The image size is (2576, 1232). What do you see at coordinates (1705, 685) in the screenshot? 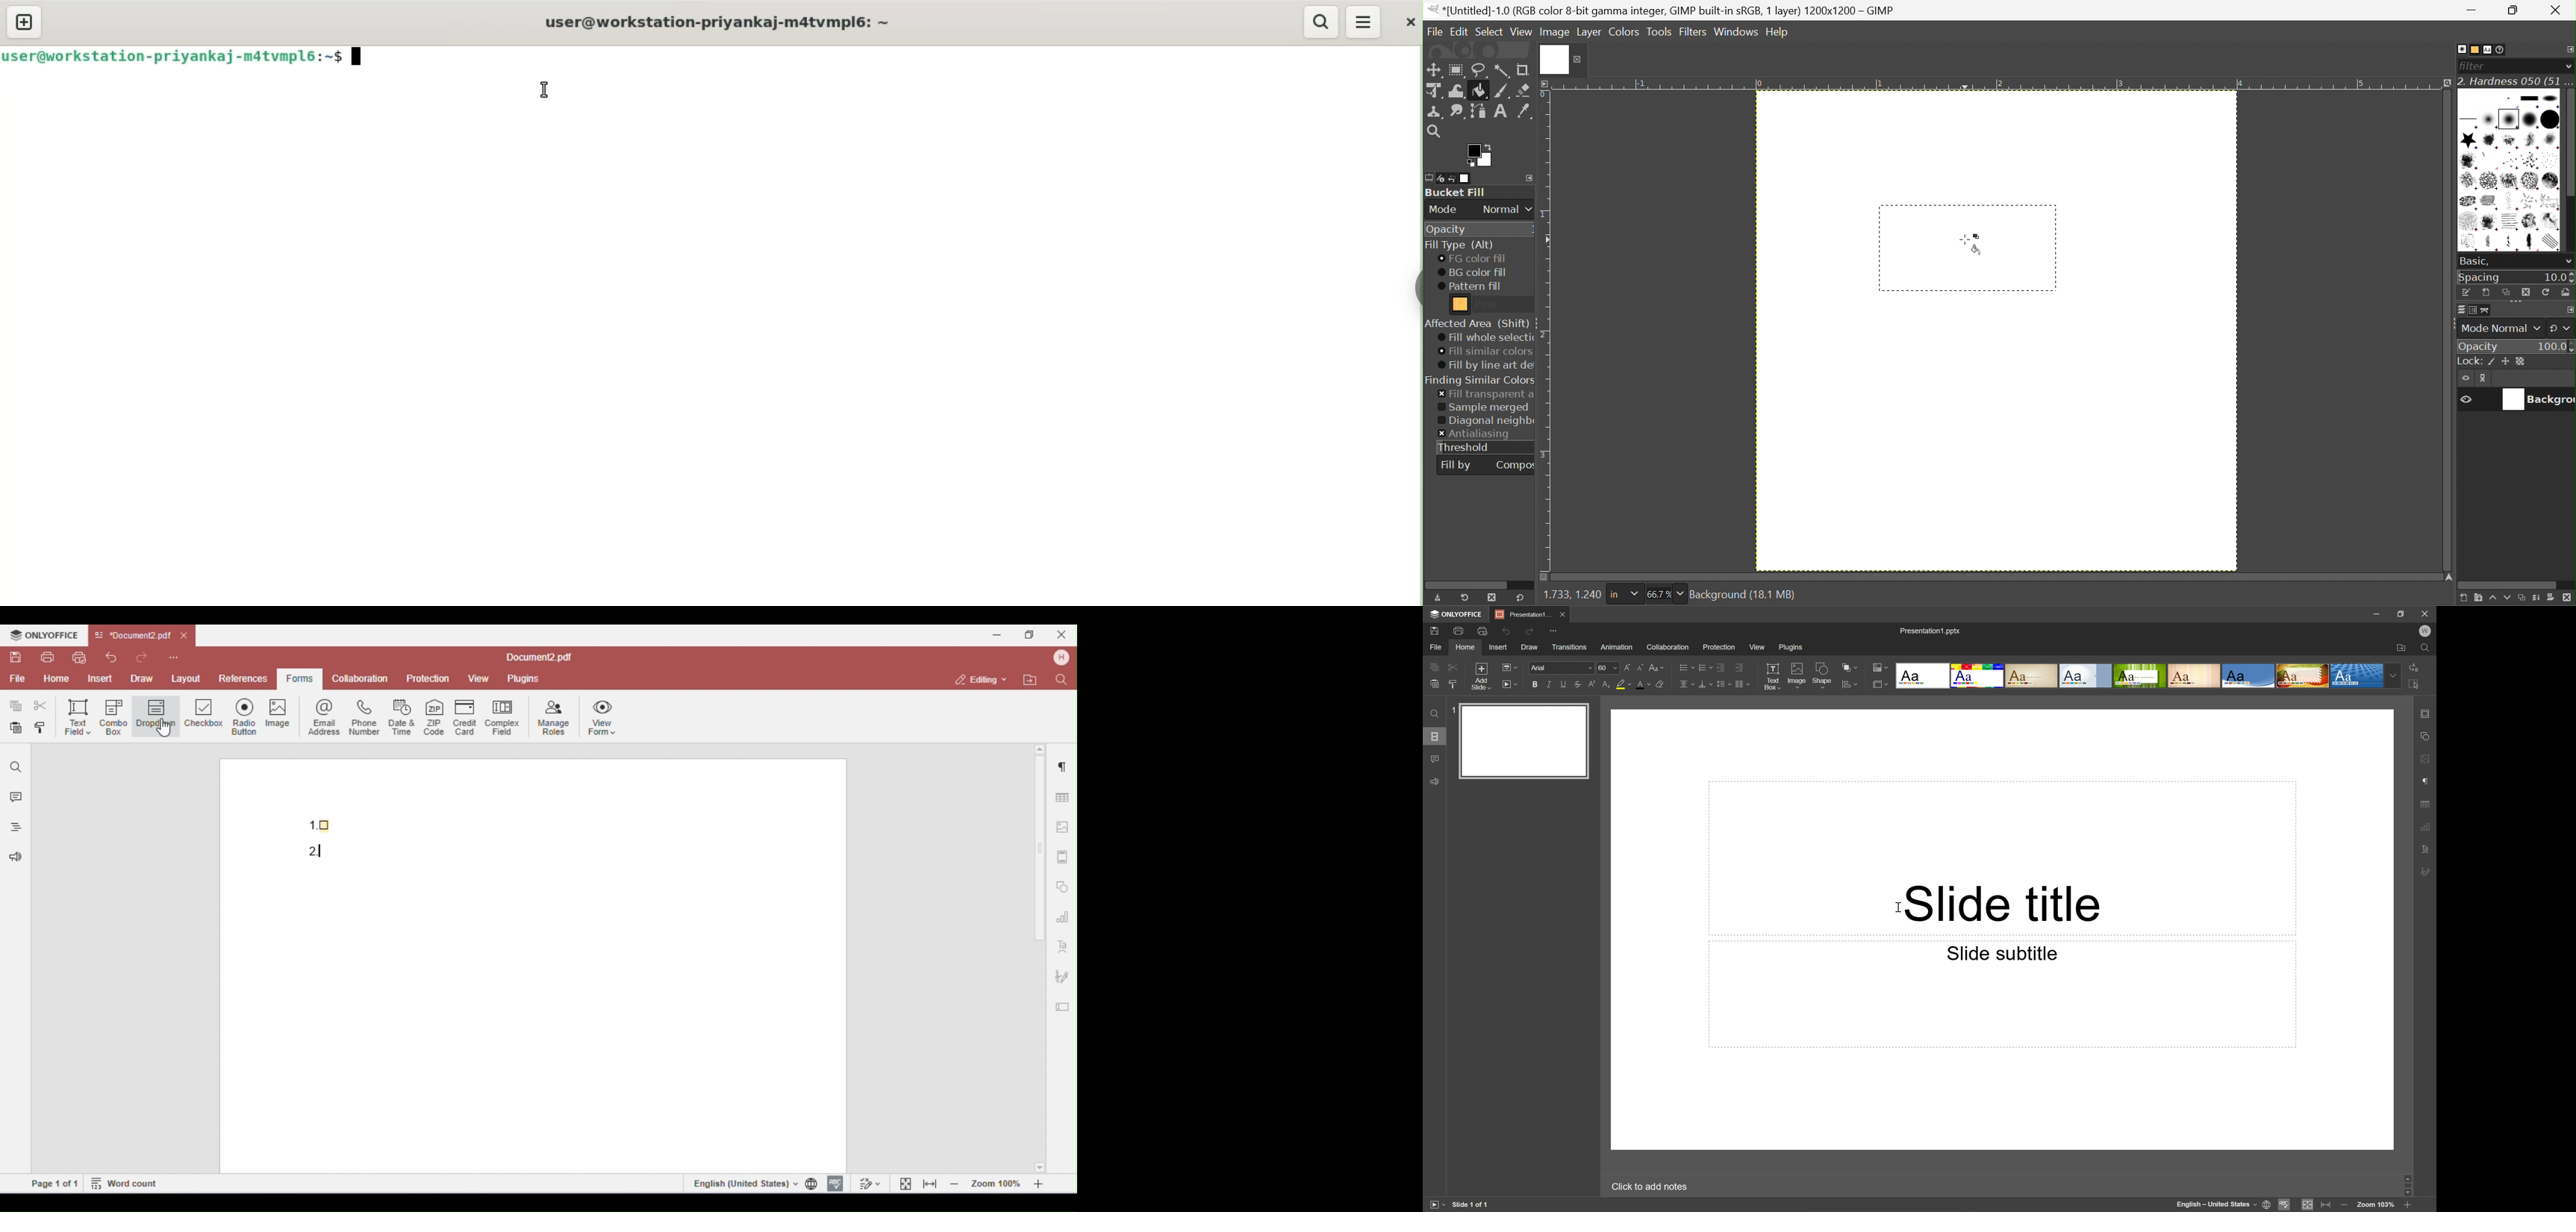
I see `Vertical Align` at bounding box center [1705, 685].